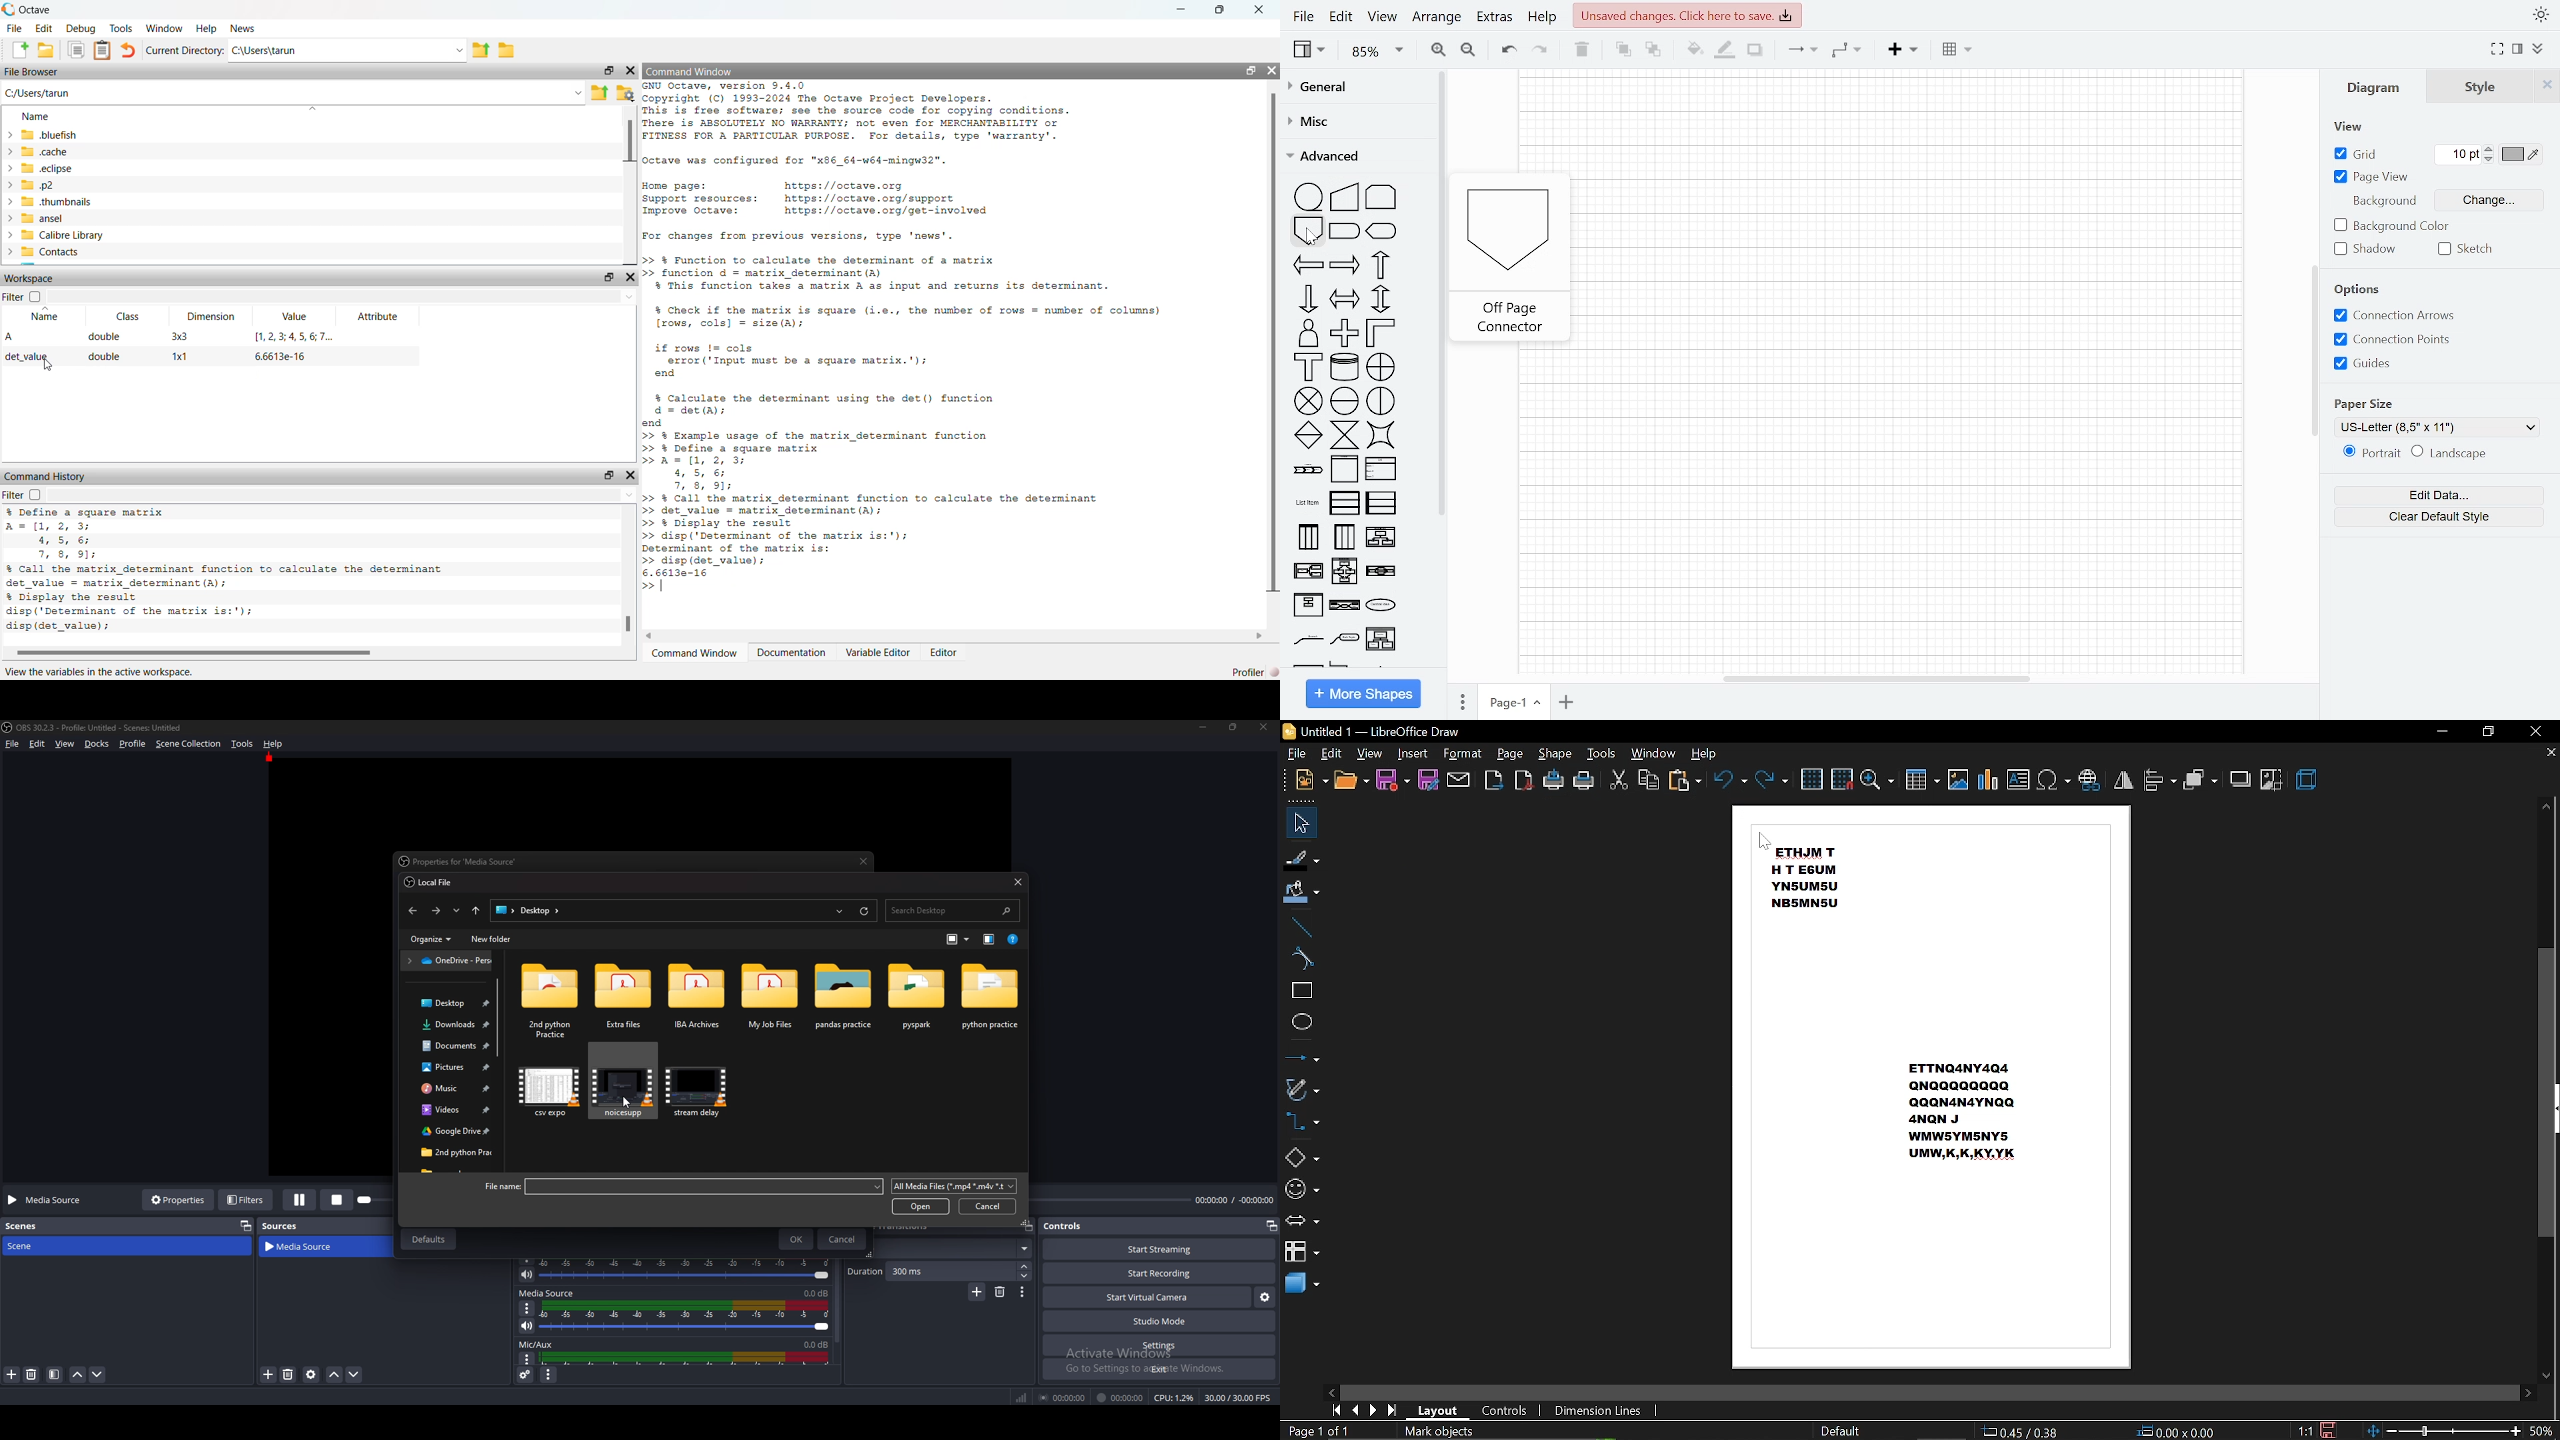 This screenshot has height=1456, width=2576. Describe the element at coordinates (990, 939) in the screenshot. I see `Show the previous pane` at that location.